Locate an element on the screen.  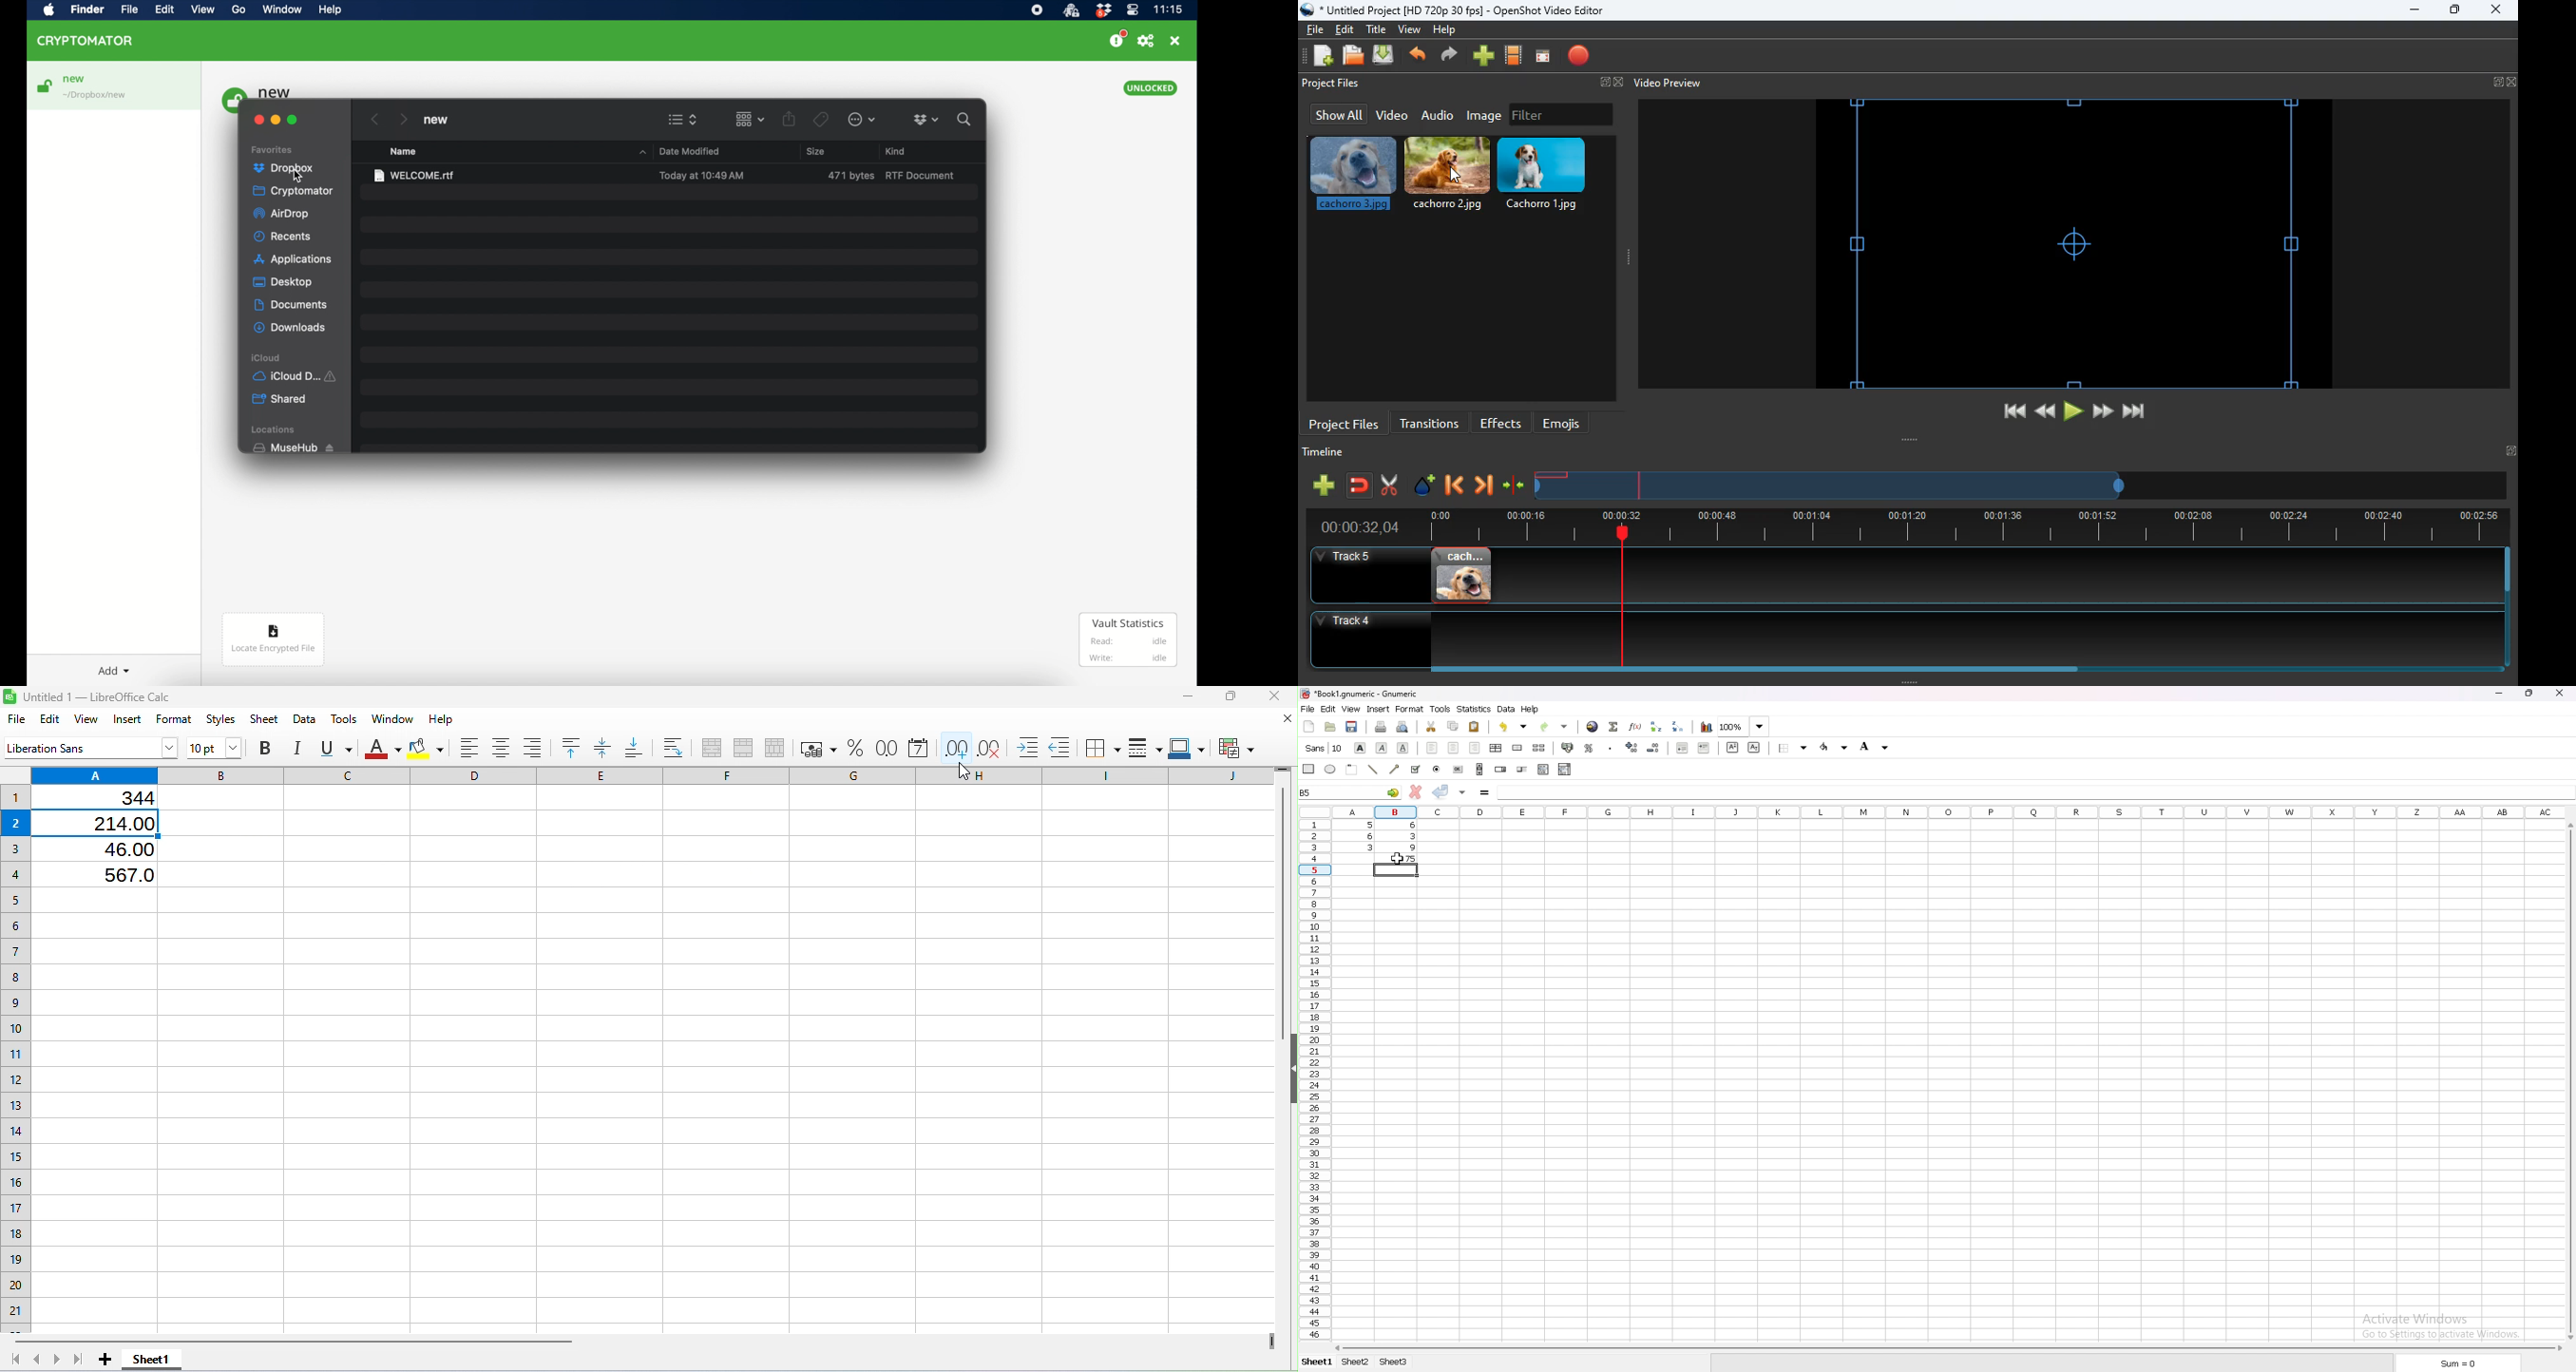
file is located at coordinates (129, 10).